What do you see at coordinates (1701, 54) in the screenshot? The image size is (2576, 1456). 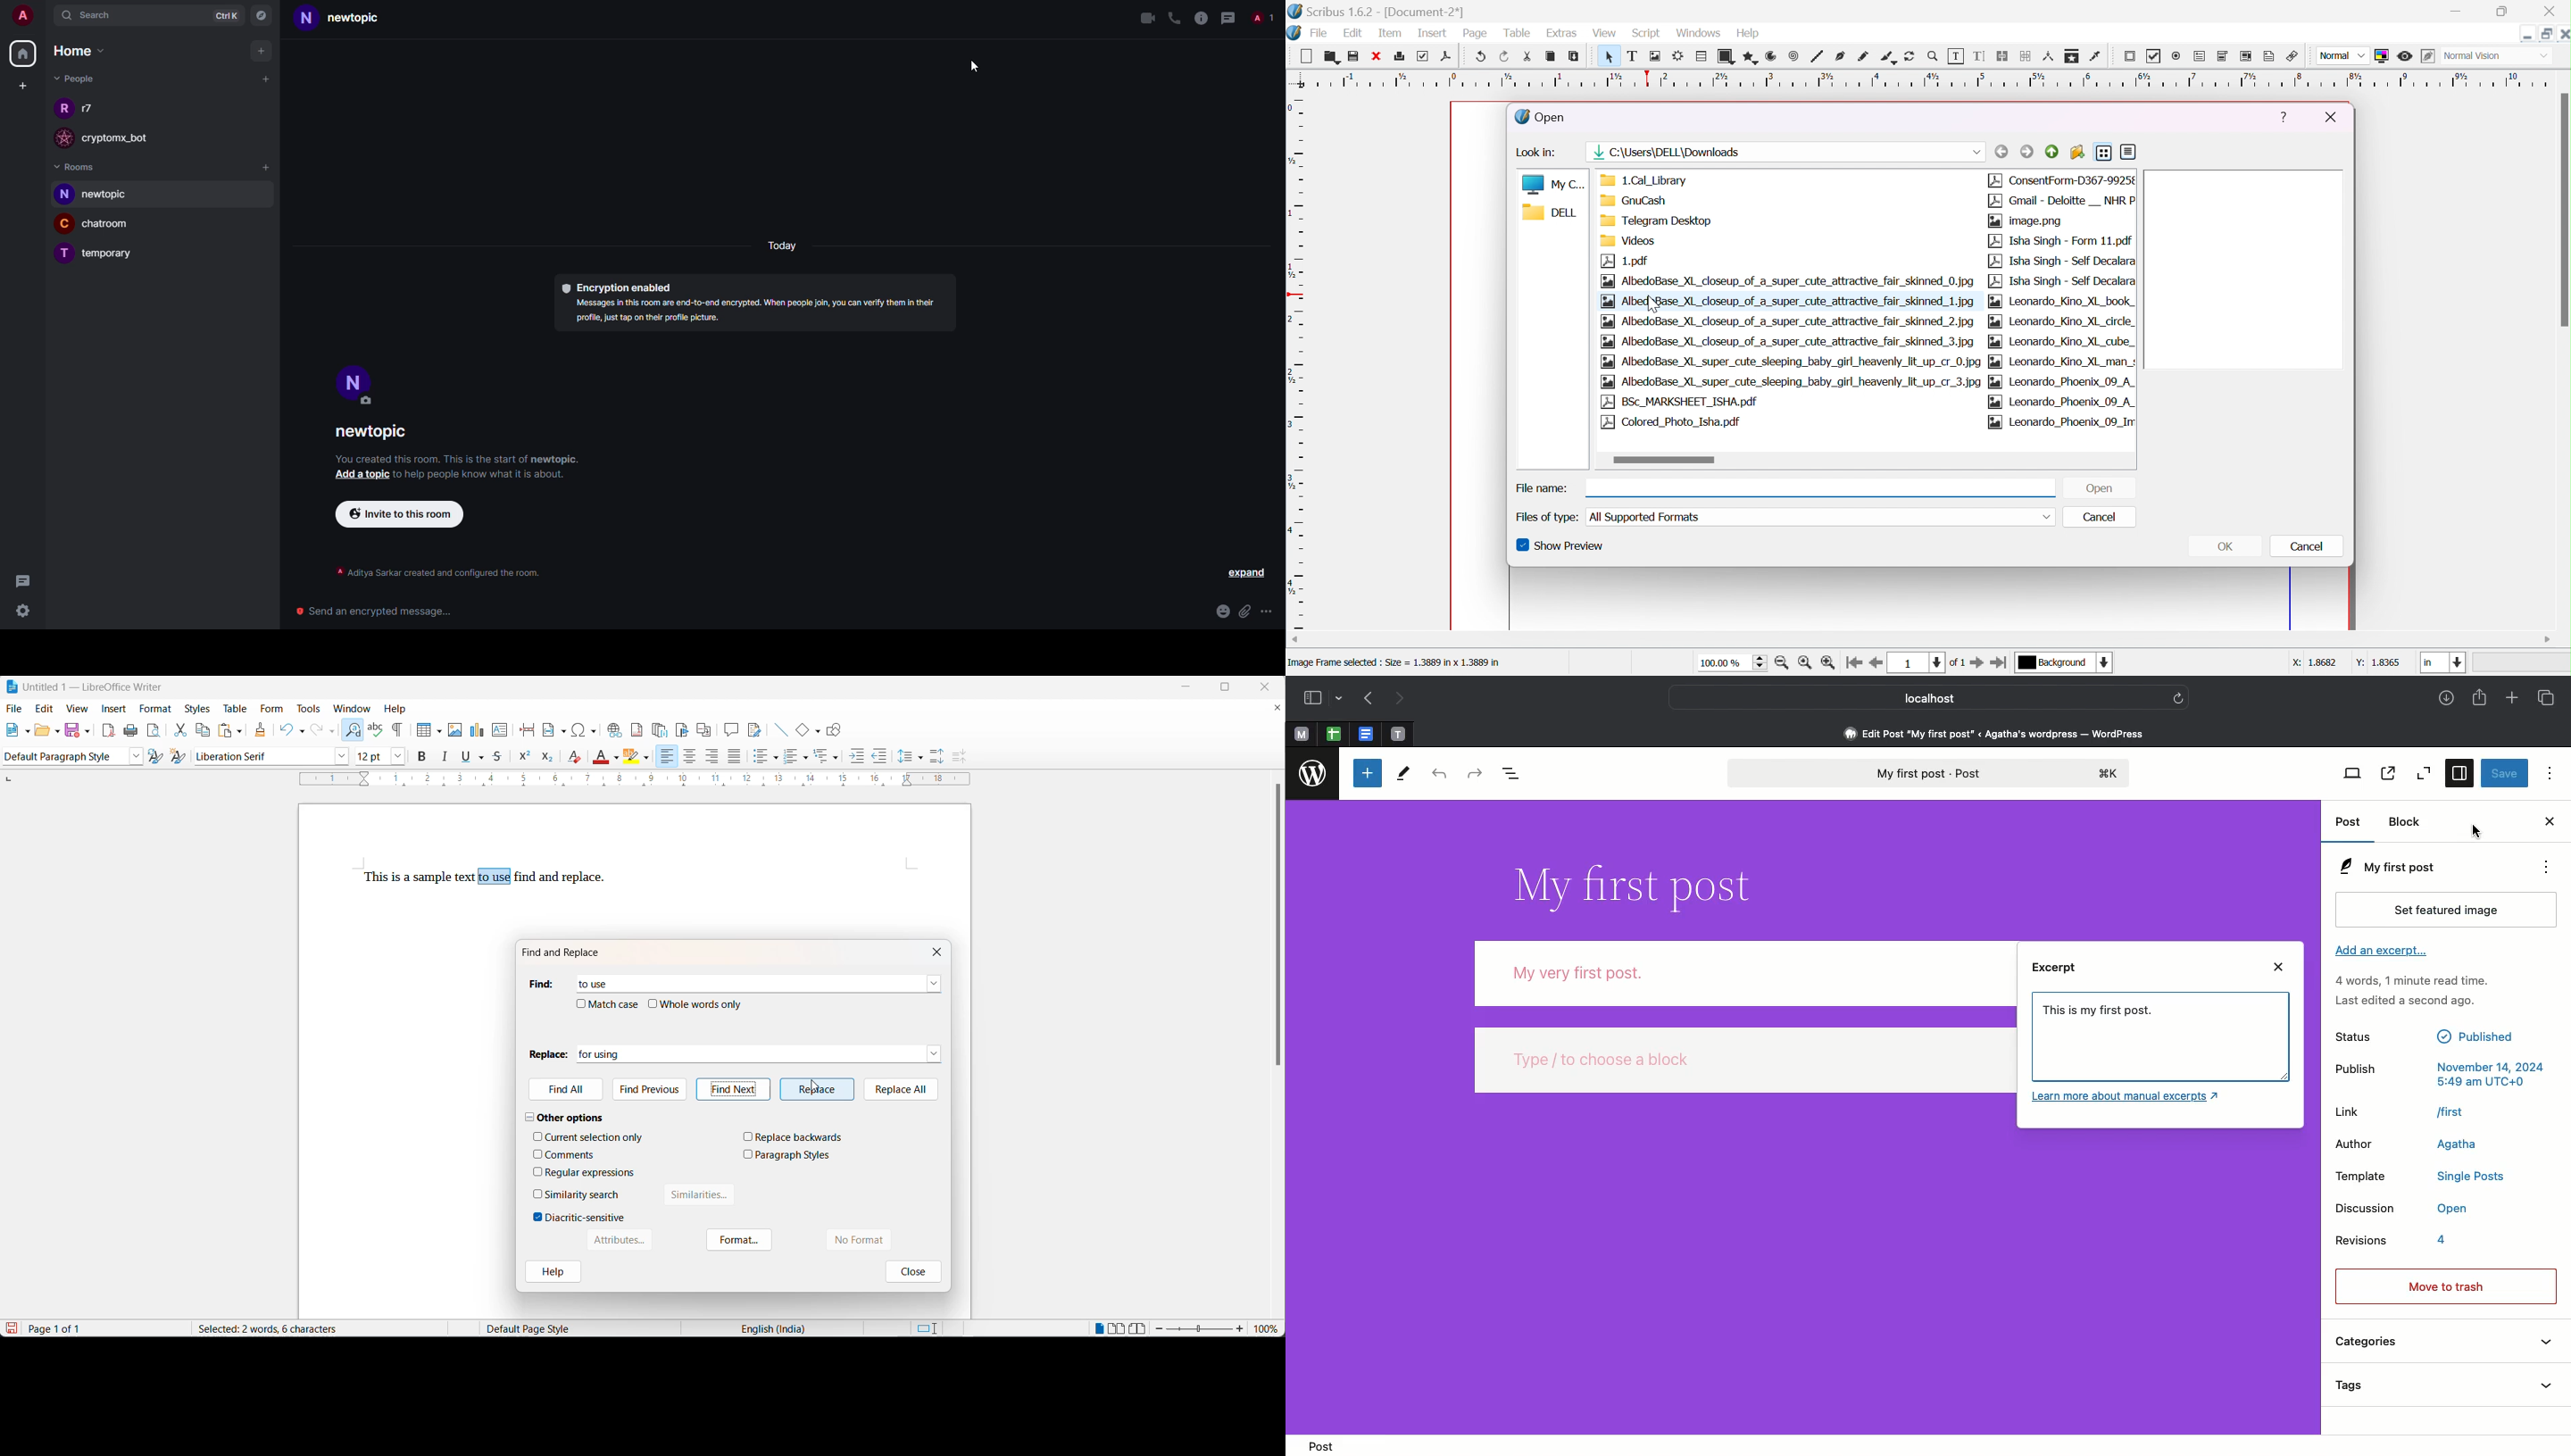 I see `table` at bounding box center [1701, 54].